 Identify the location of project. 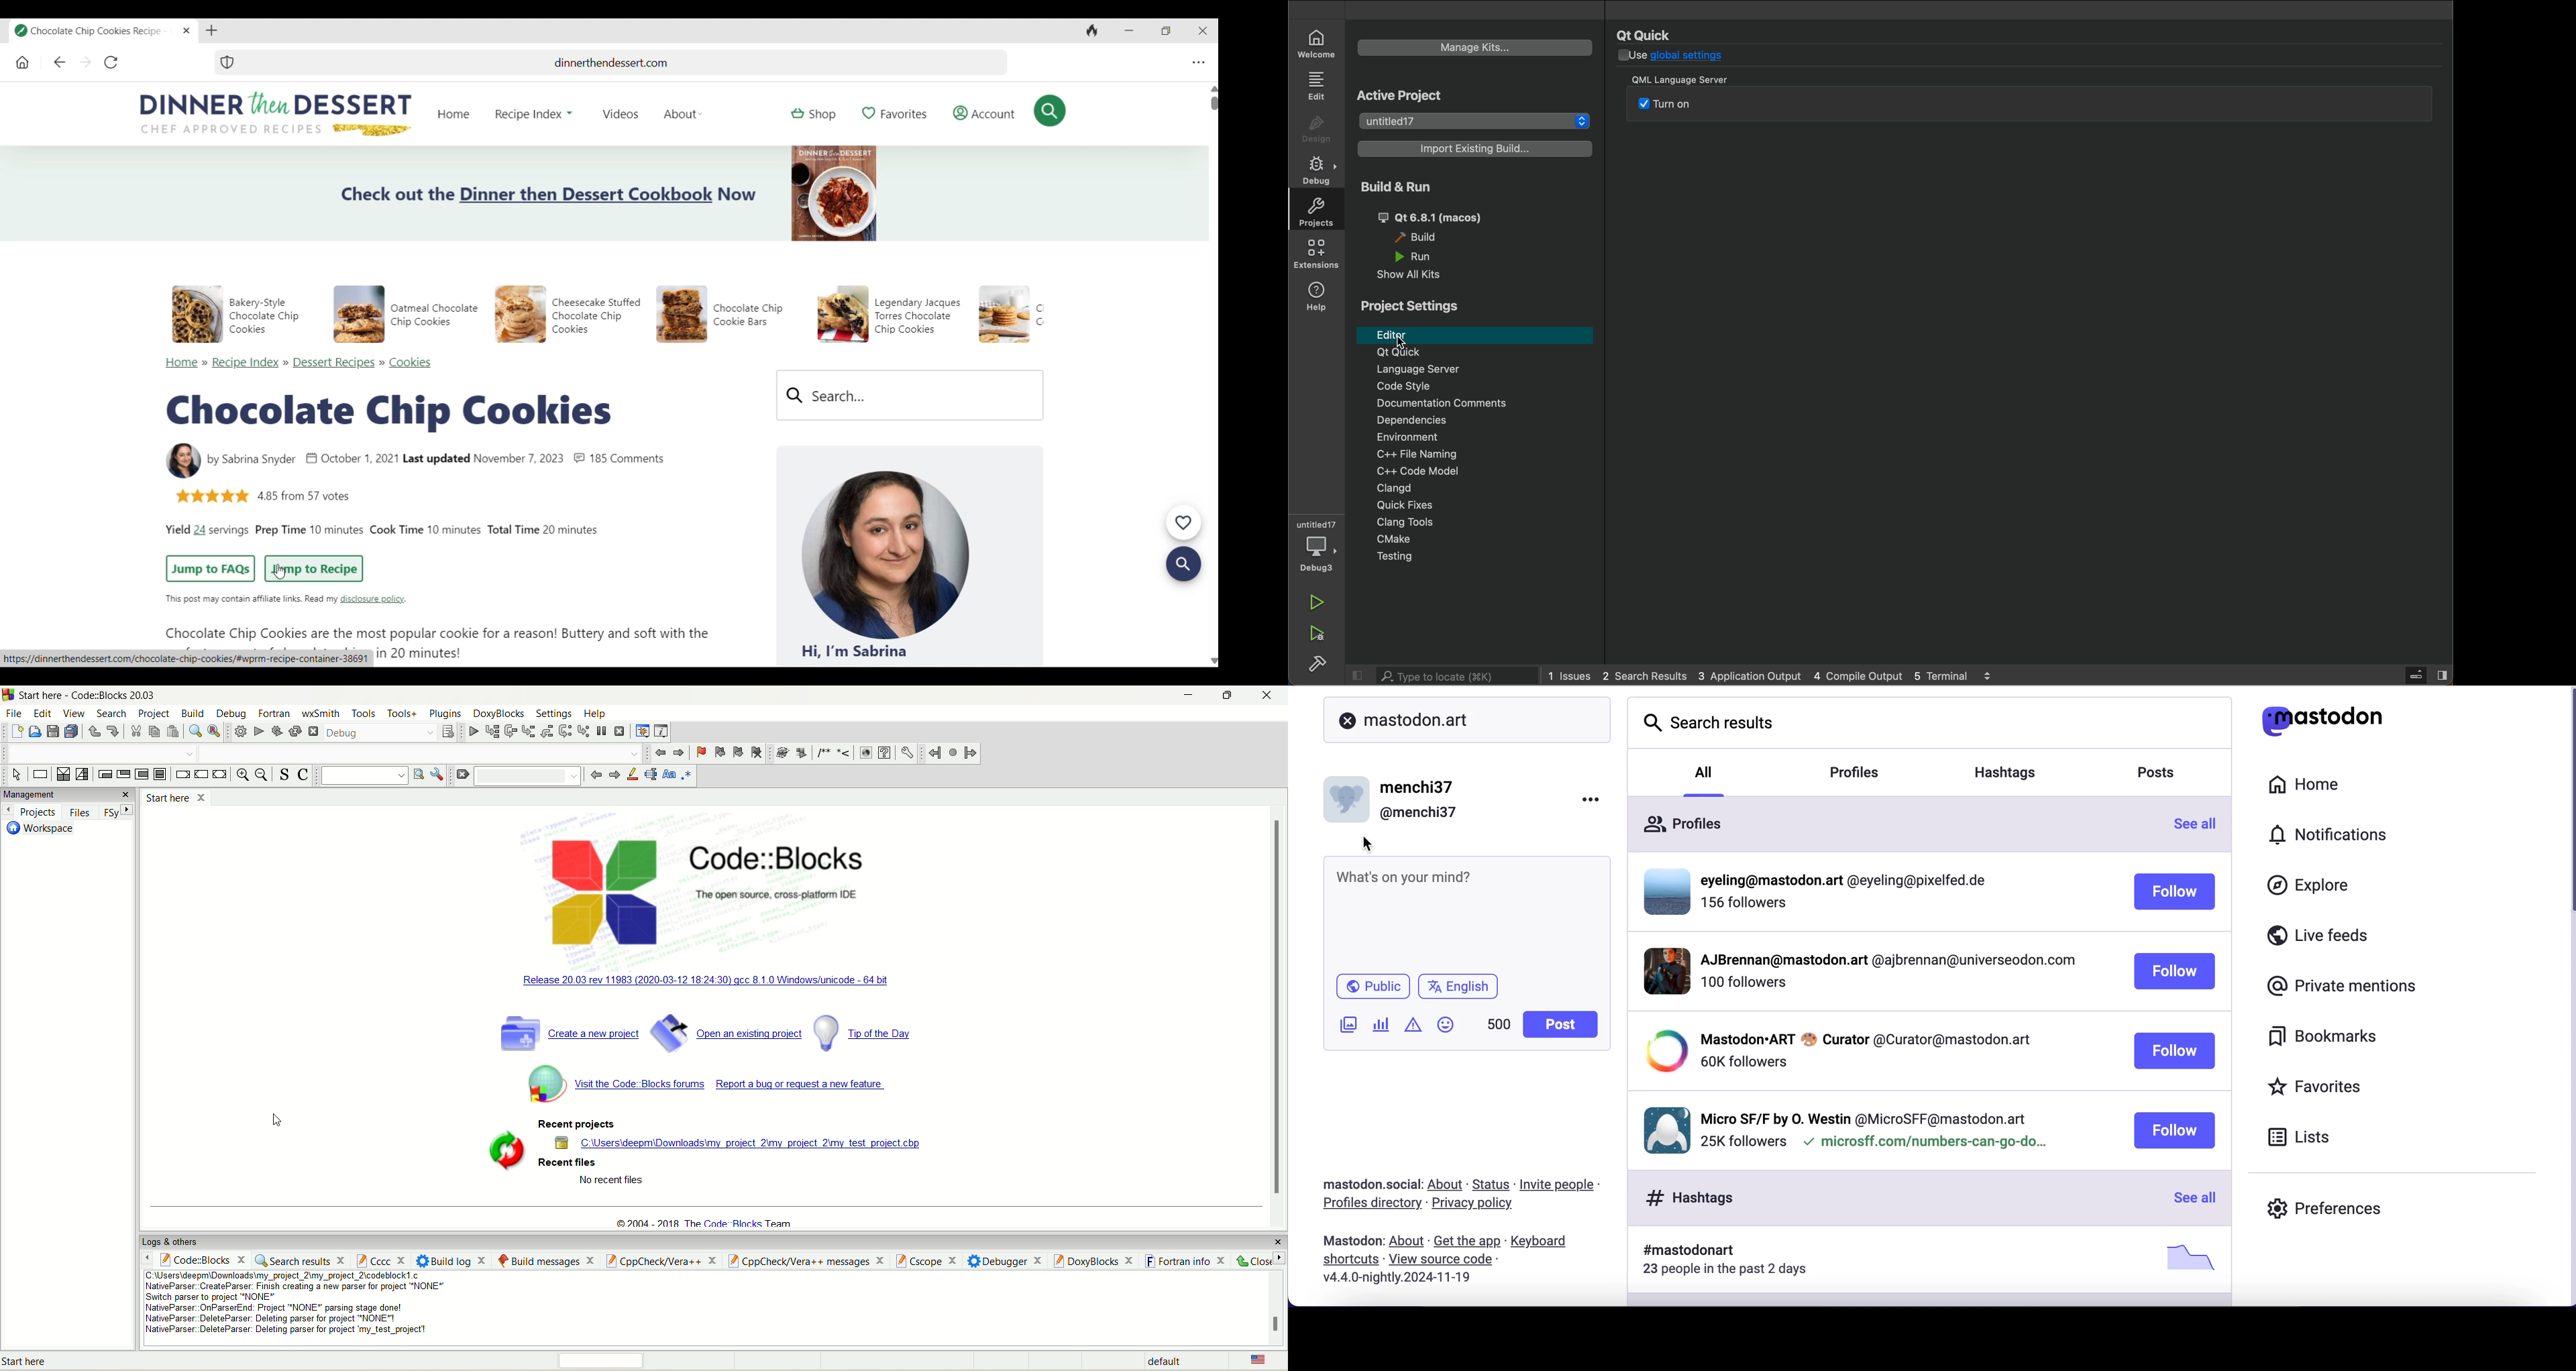
(156, 716).